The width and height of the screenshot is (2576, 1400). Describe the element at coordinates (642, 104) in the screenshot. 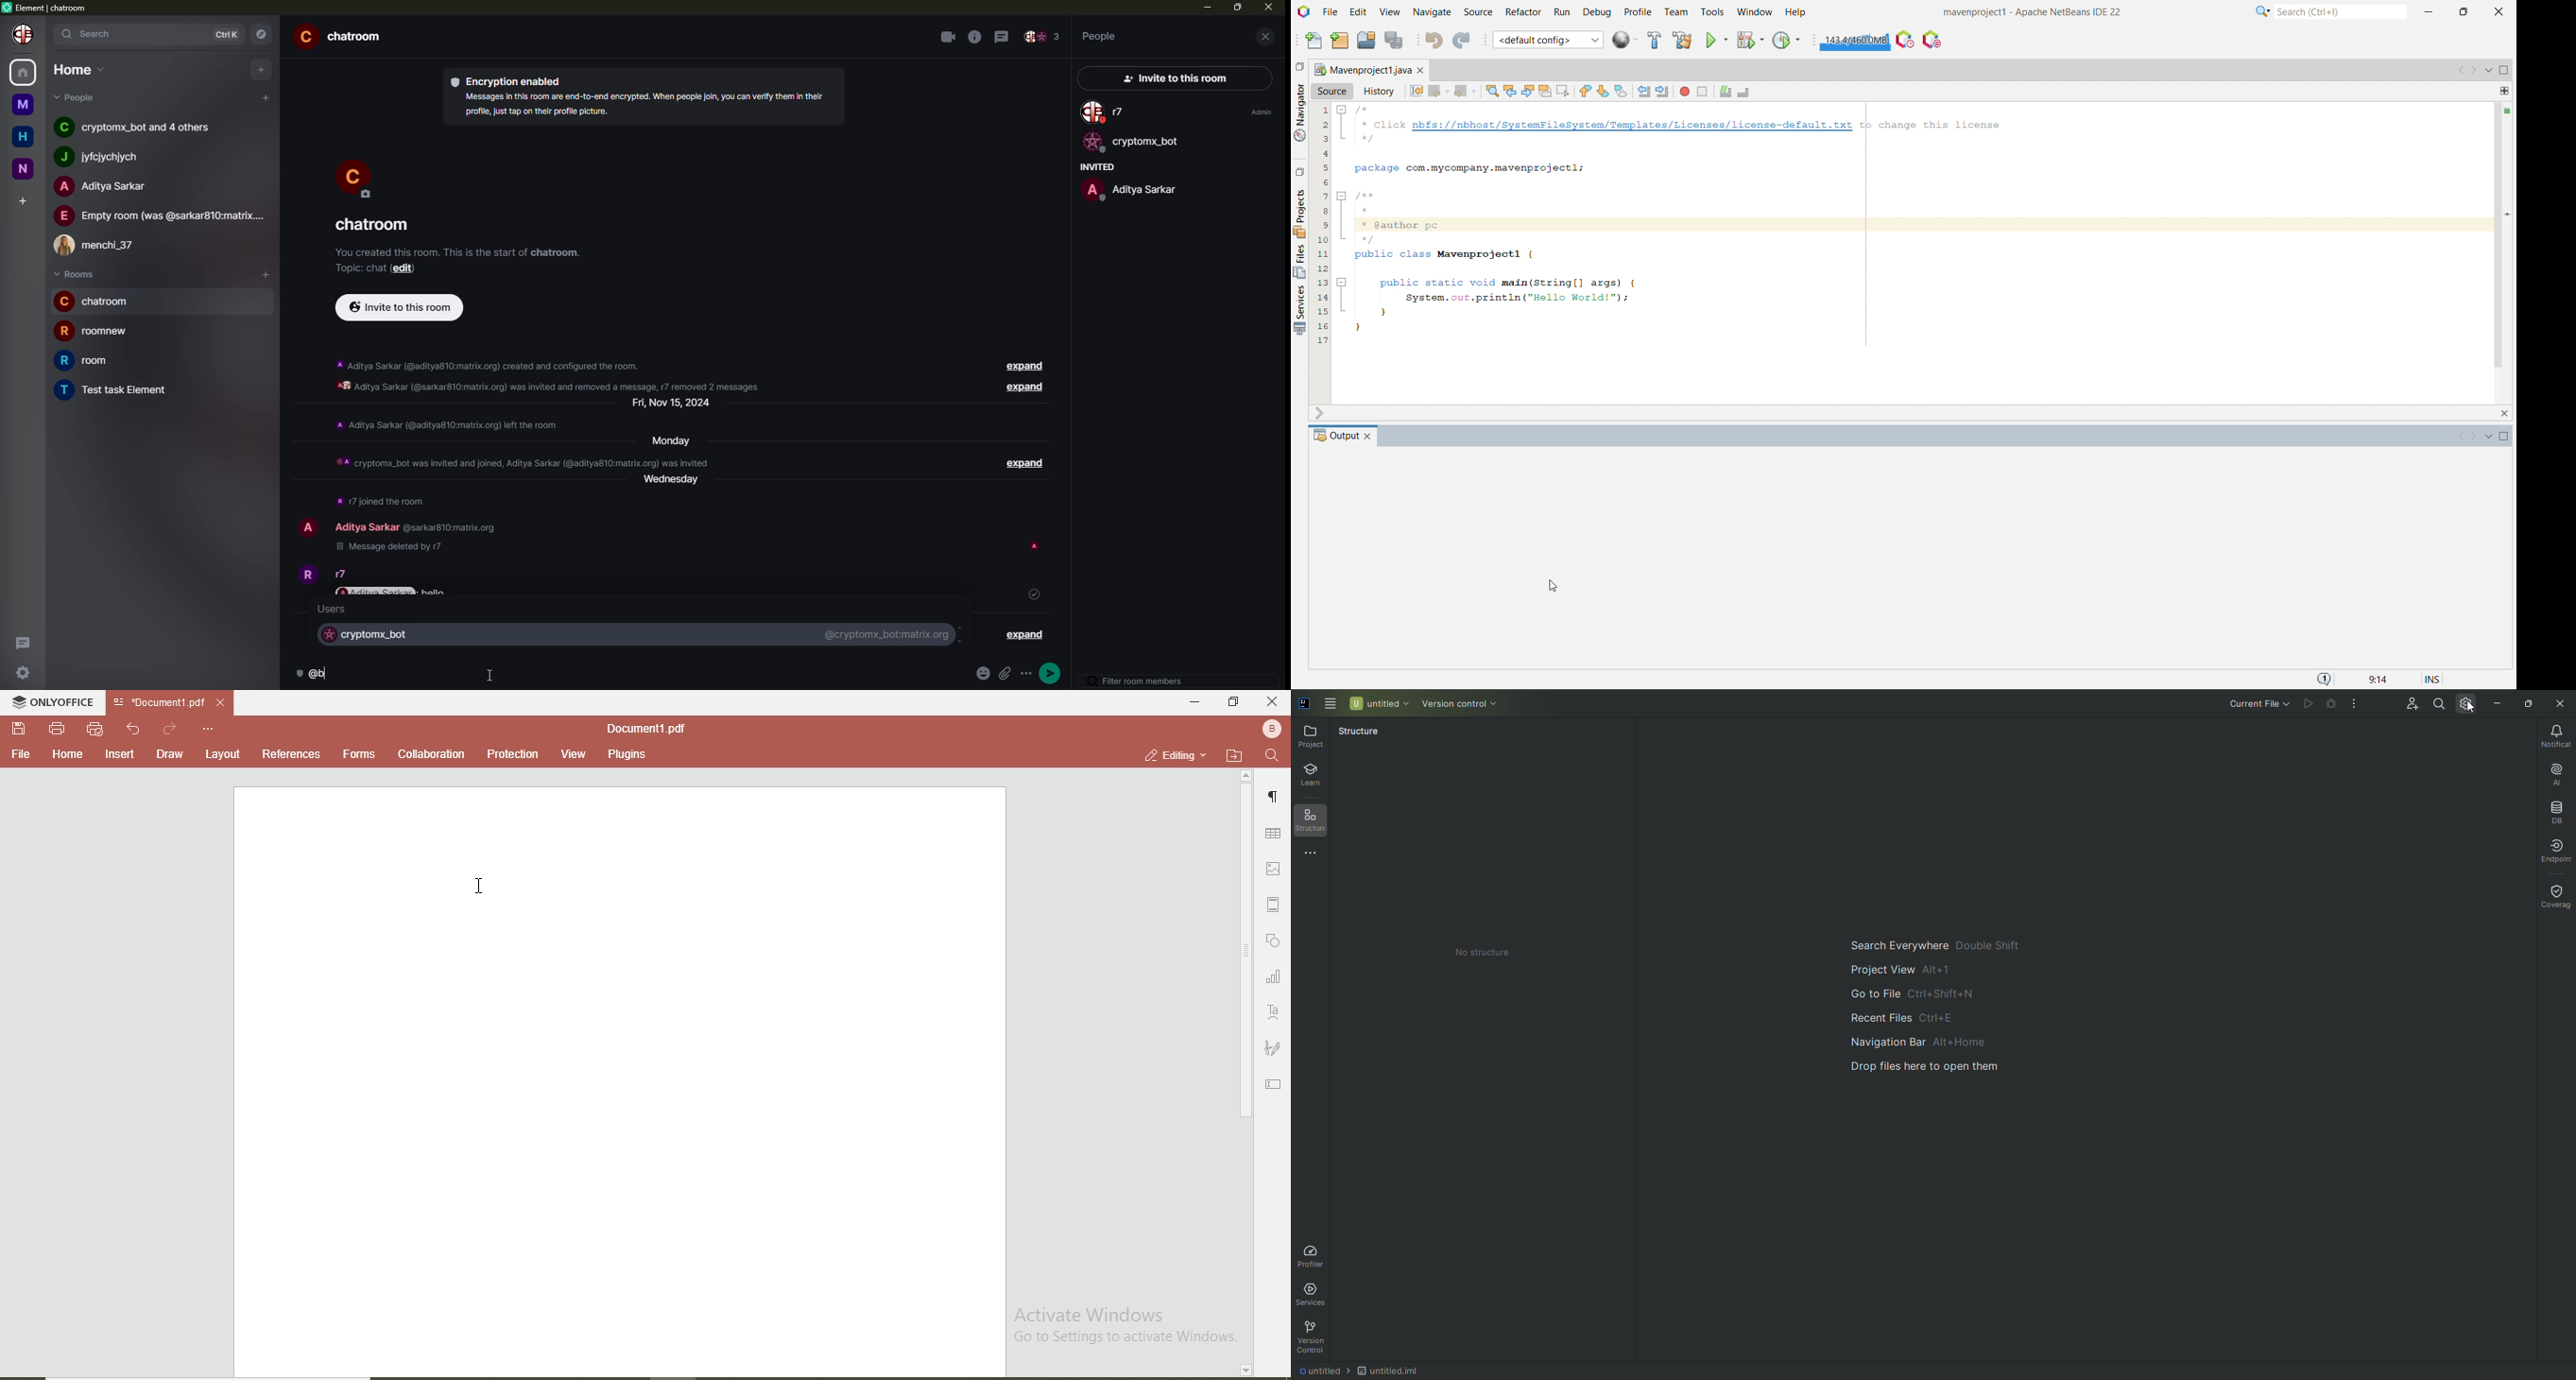

I see `info` at that location.